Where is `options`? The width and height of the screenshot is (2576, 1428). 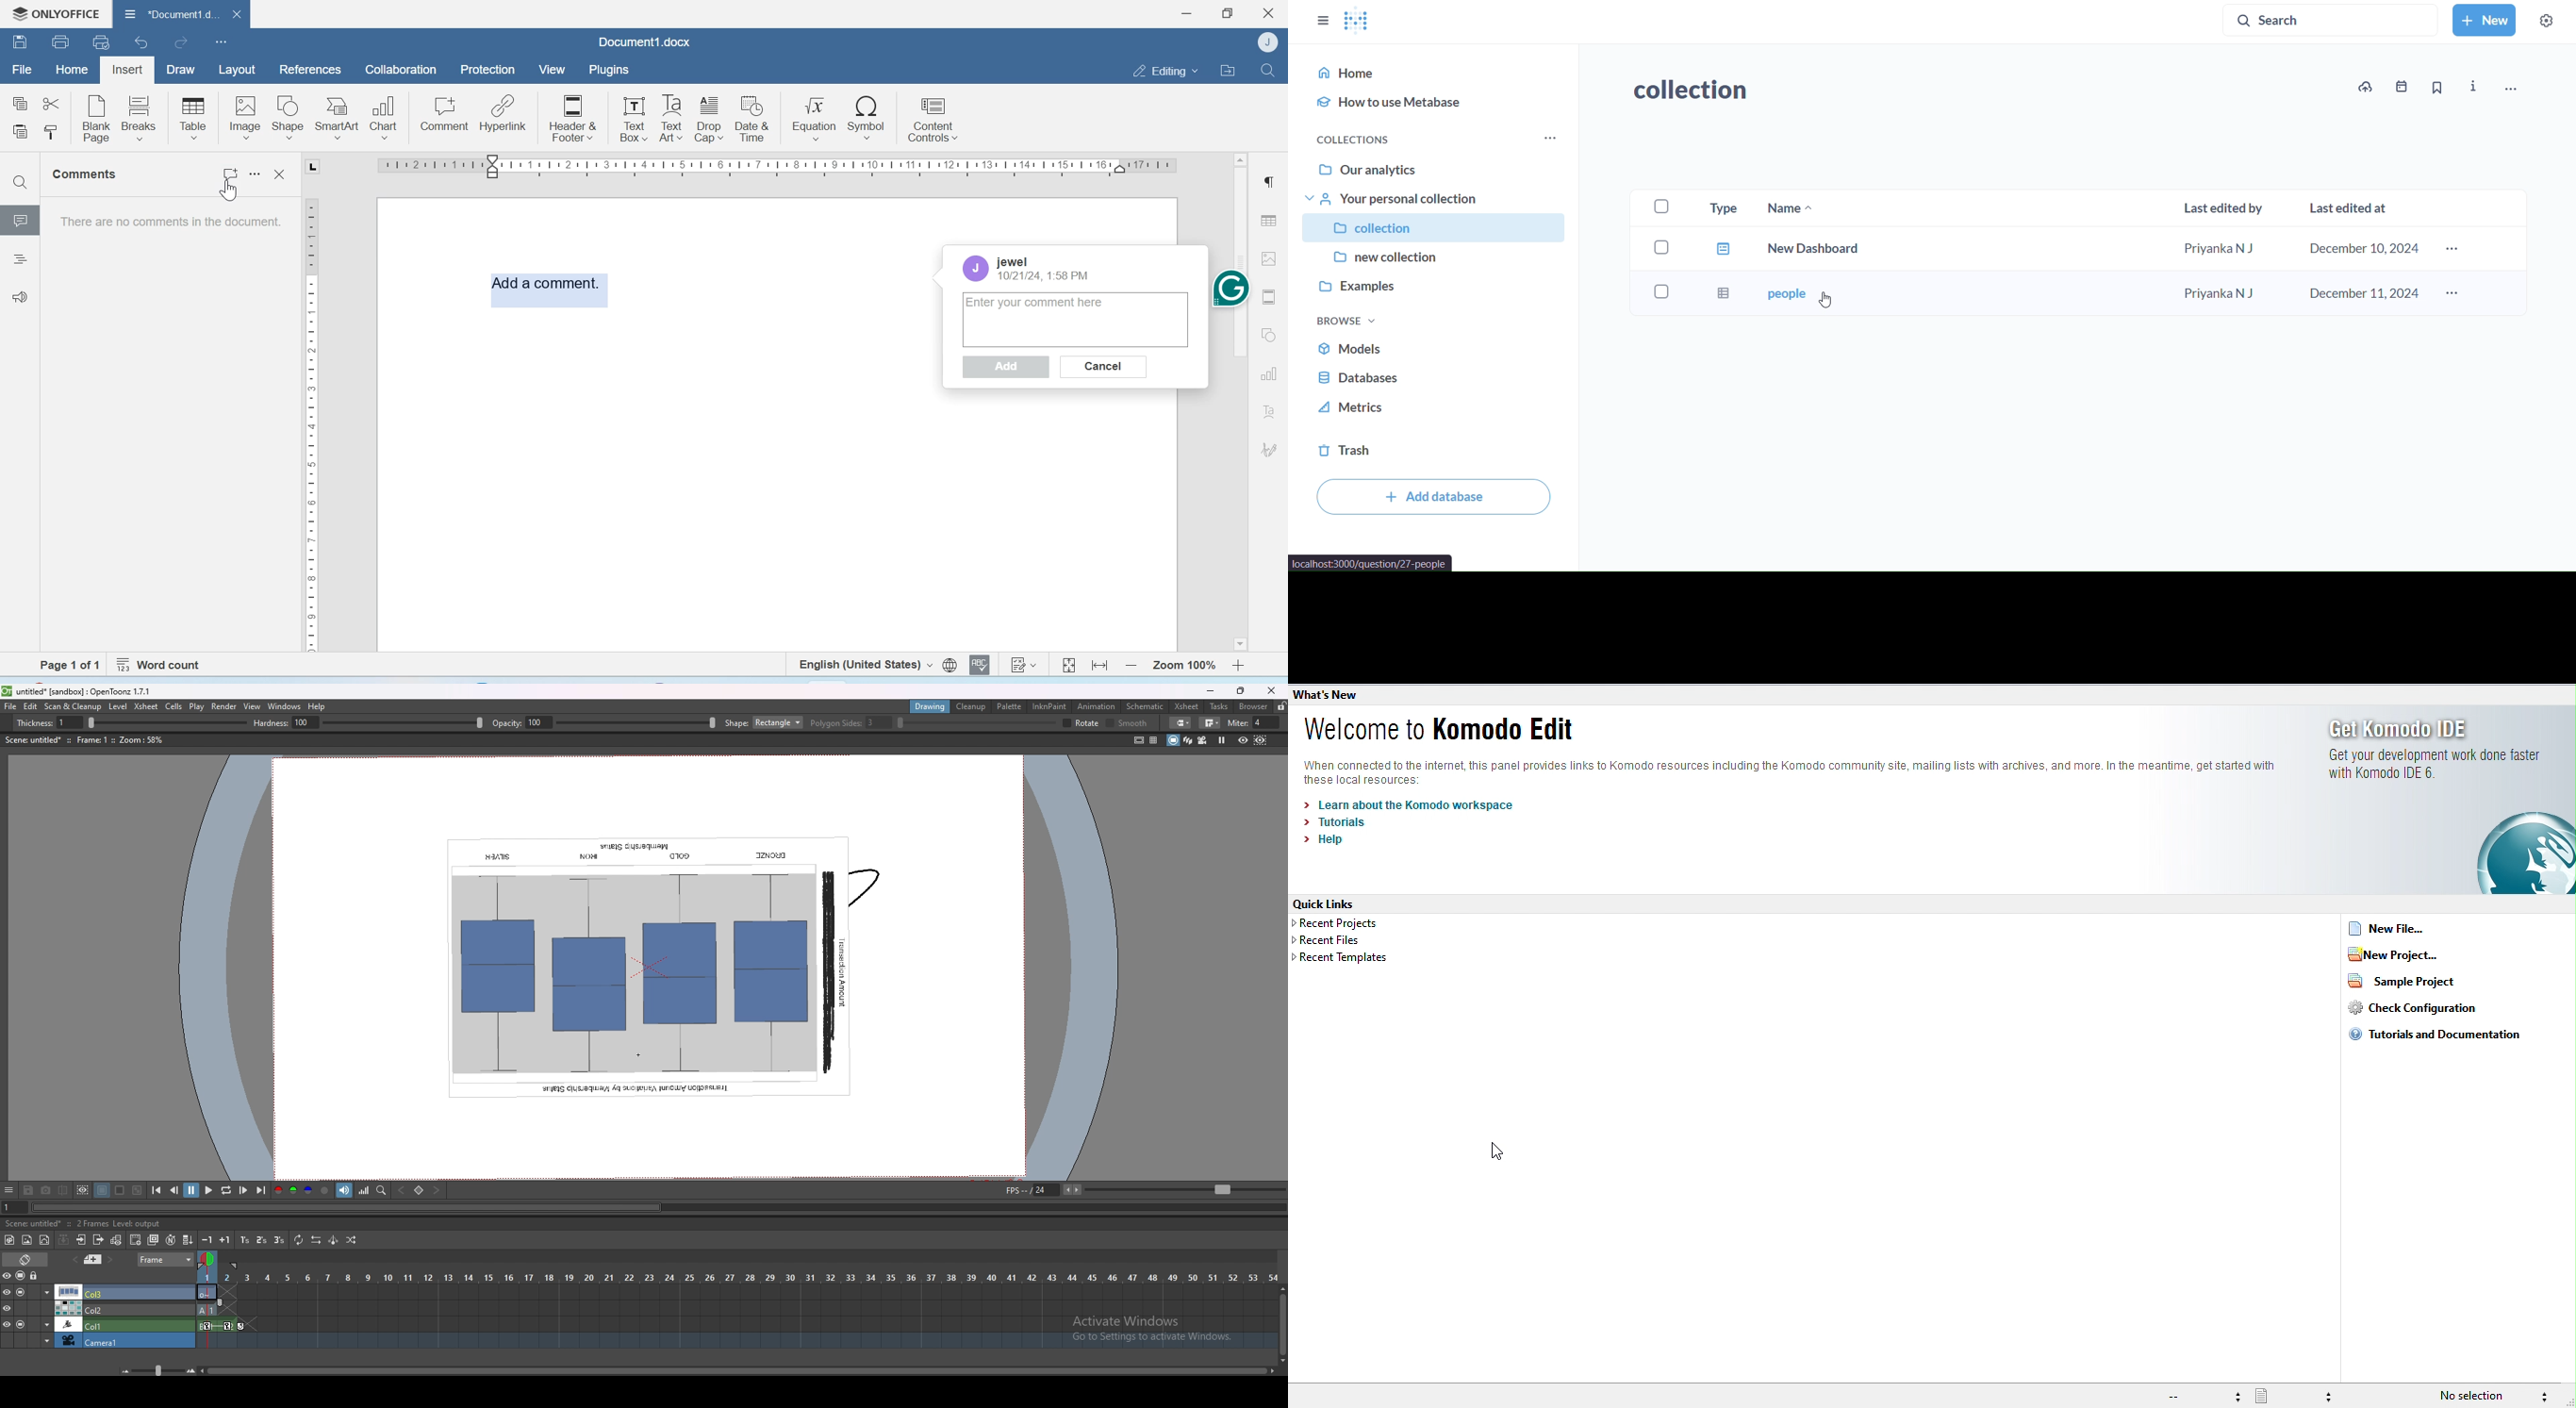
options is located at coordinates (9, 1191).